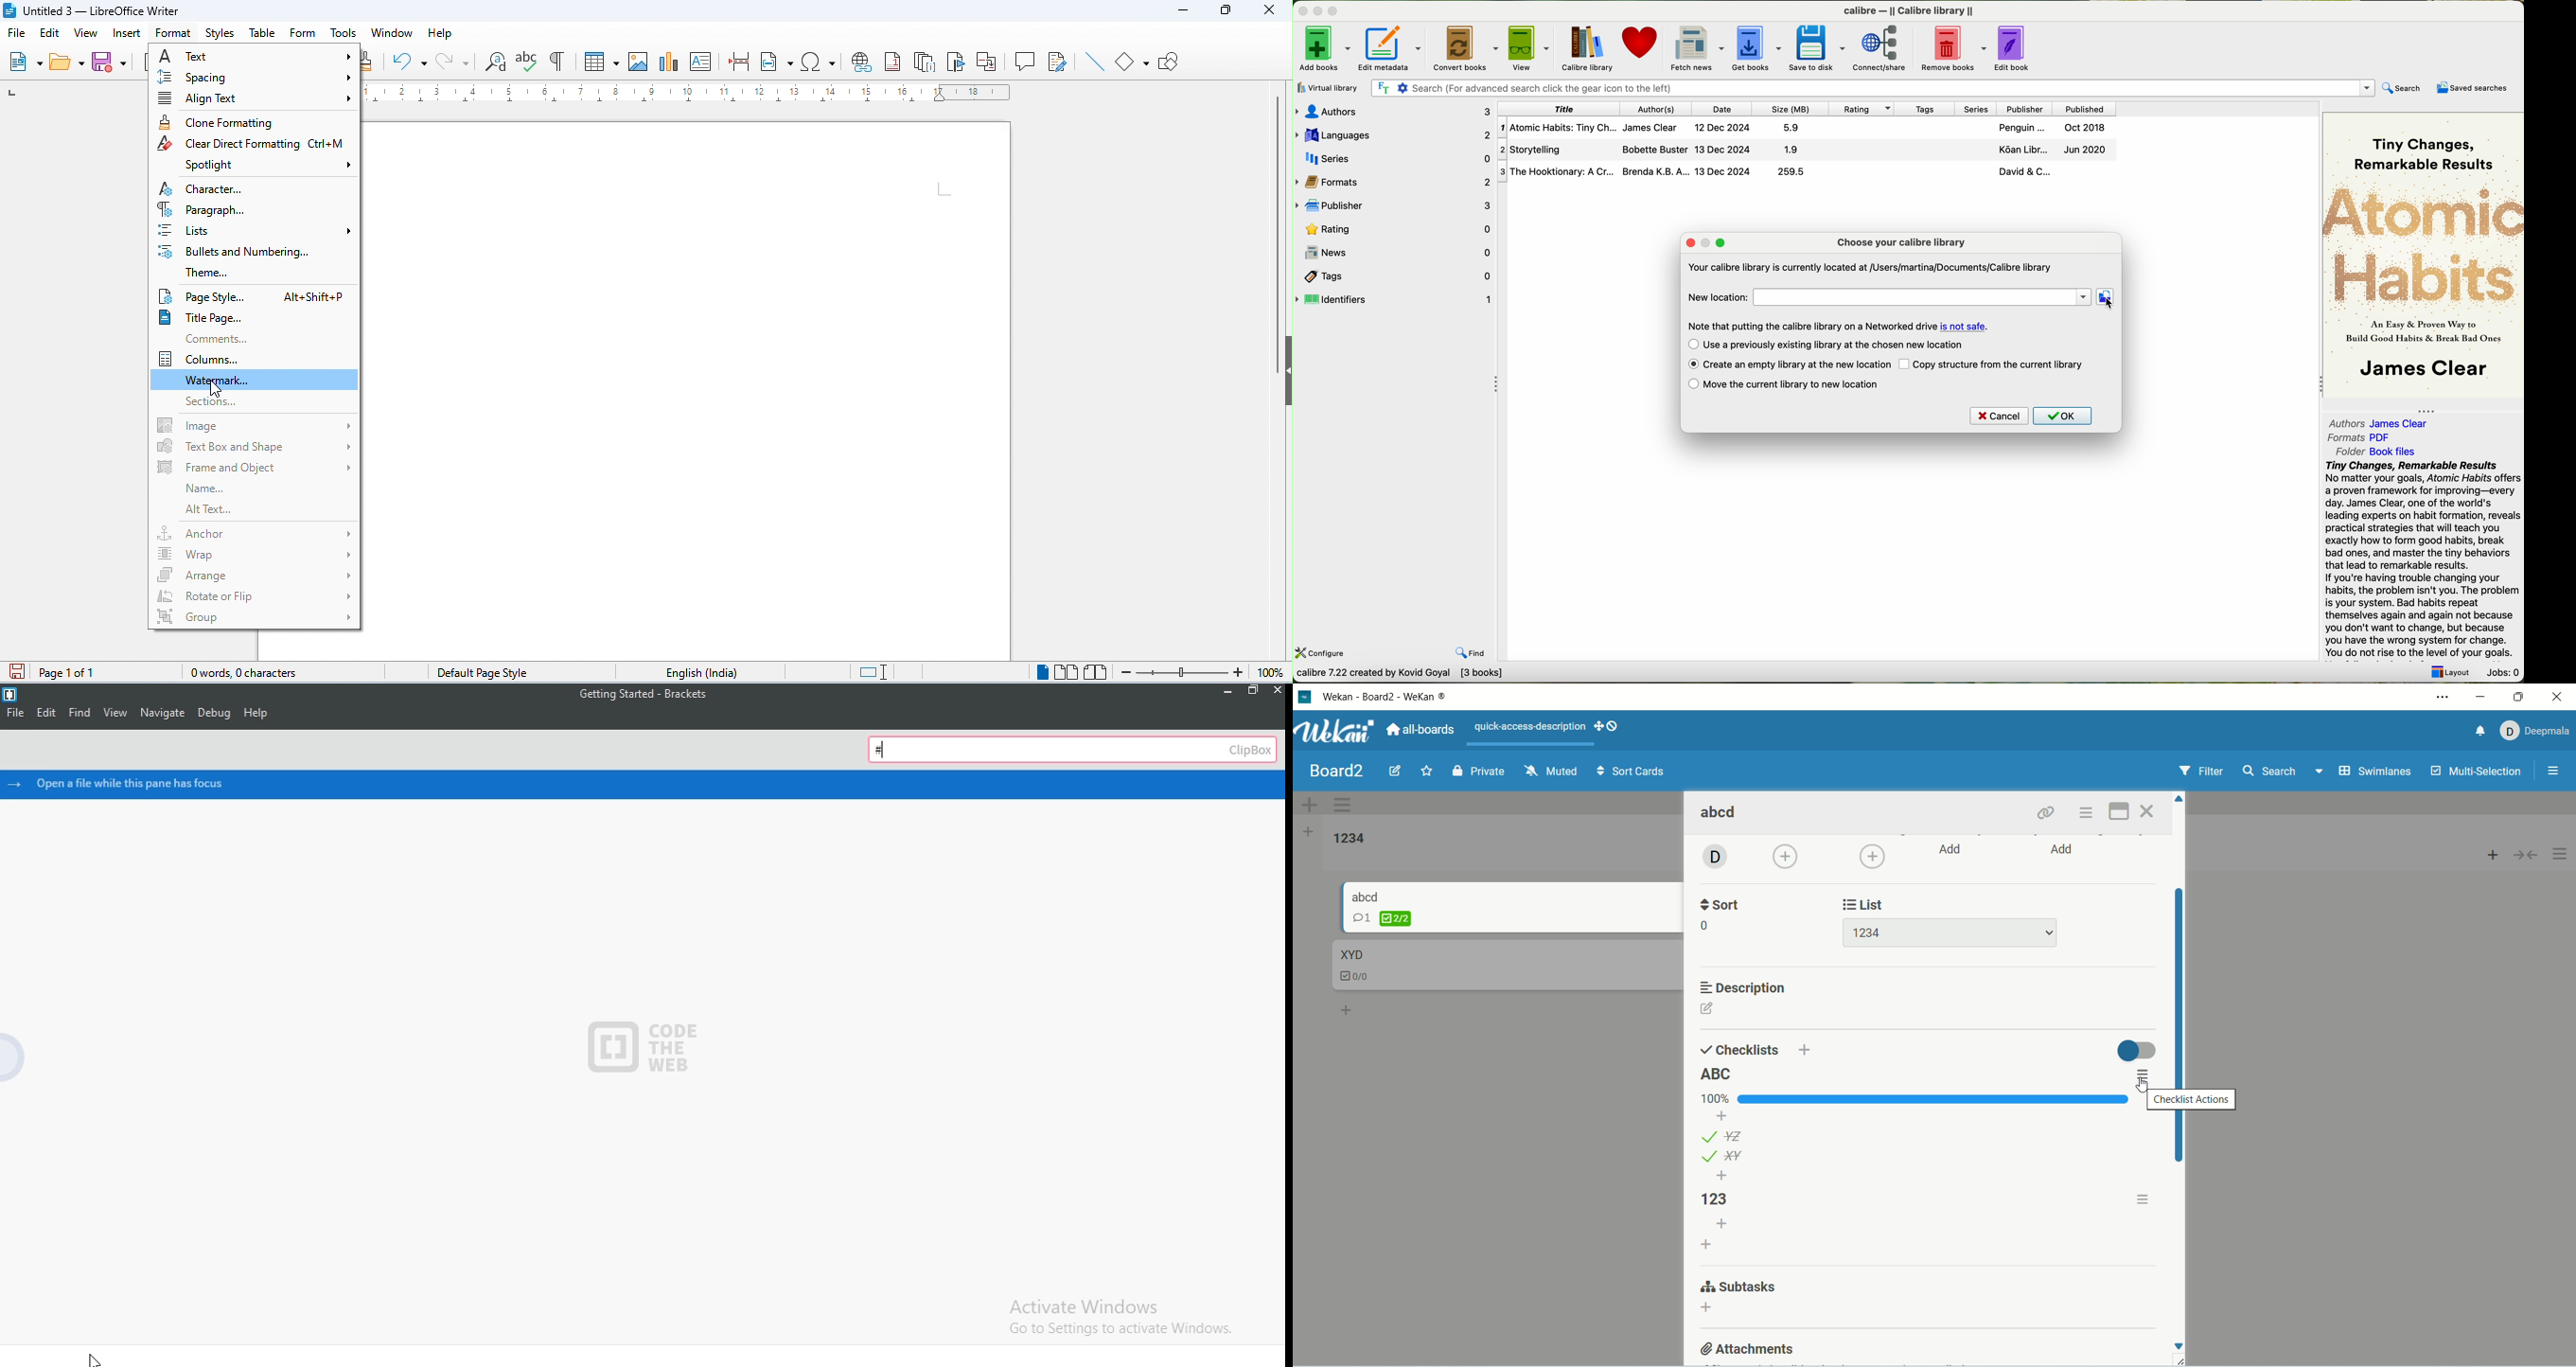 The width and height of the screenshot is (2576, 1372). What do you see at coordinates (2401, 89) in the screenshot?
I see `search` at bounding box center [2401, 89].